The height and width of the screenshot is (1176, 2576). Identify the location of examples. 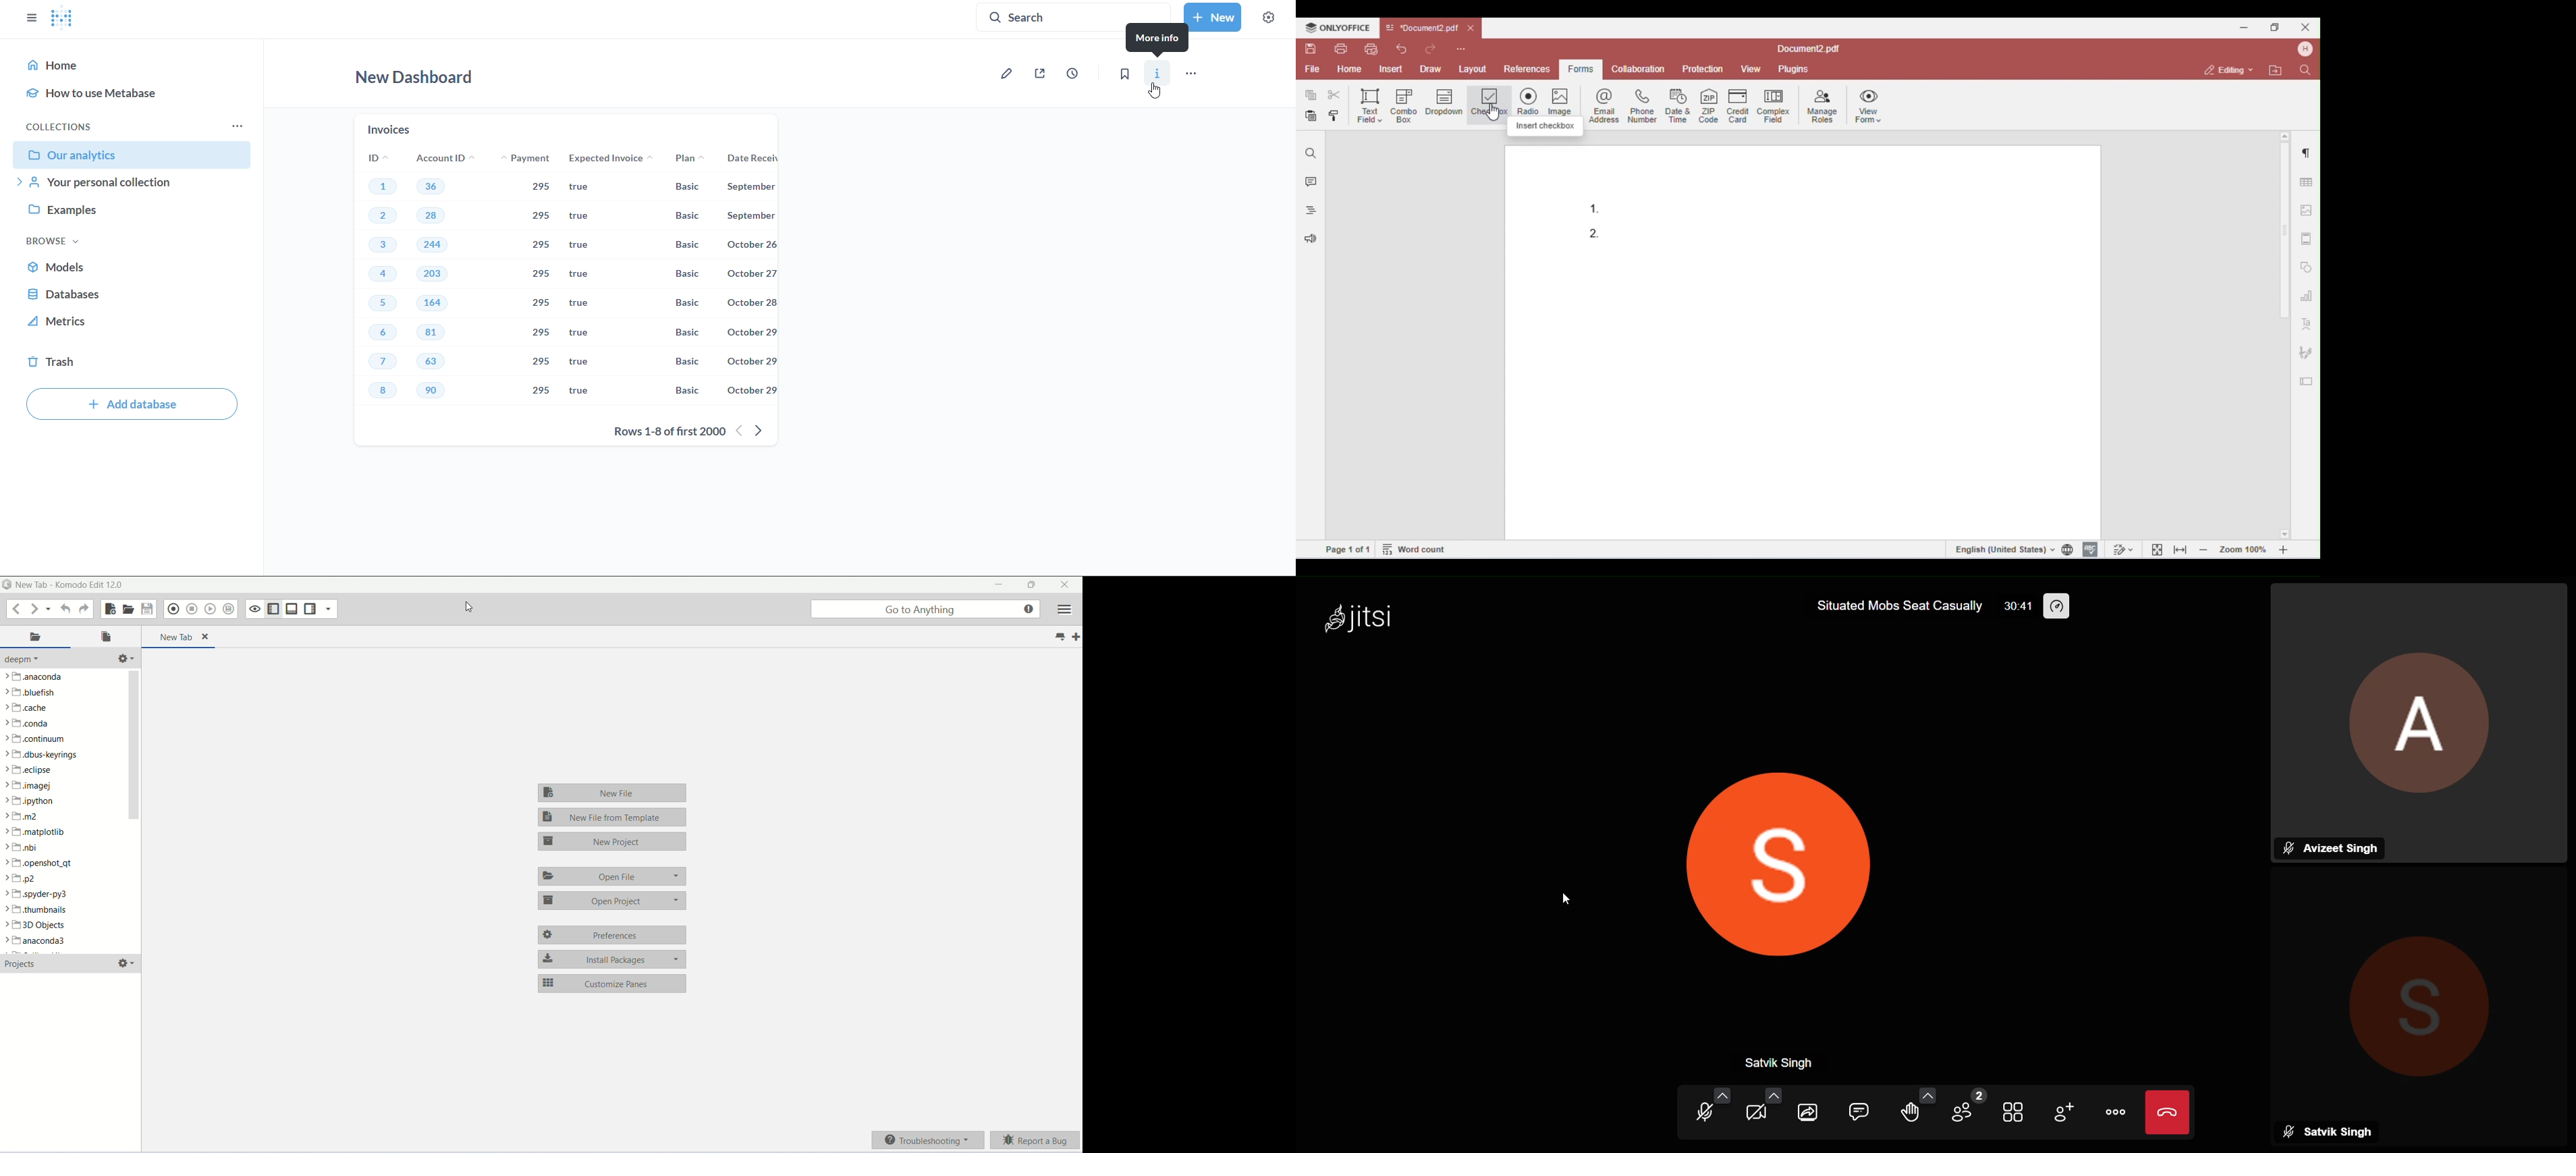
(127, 212).